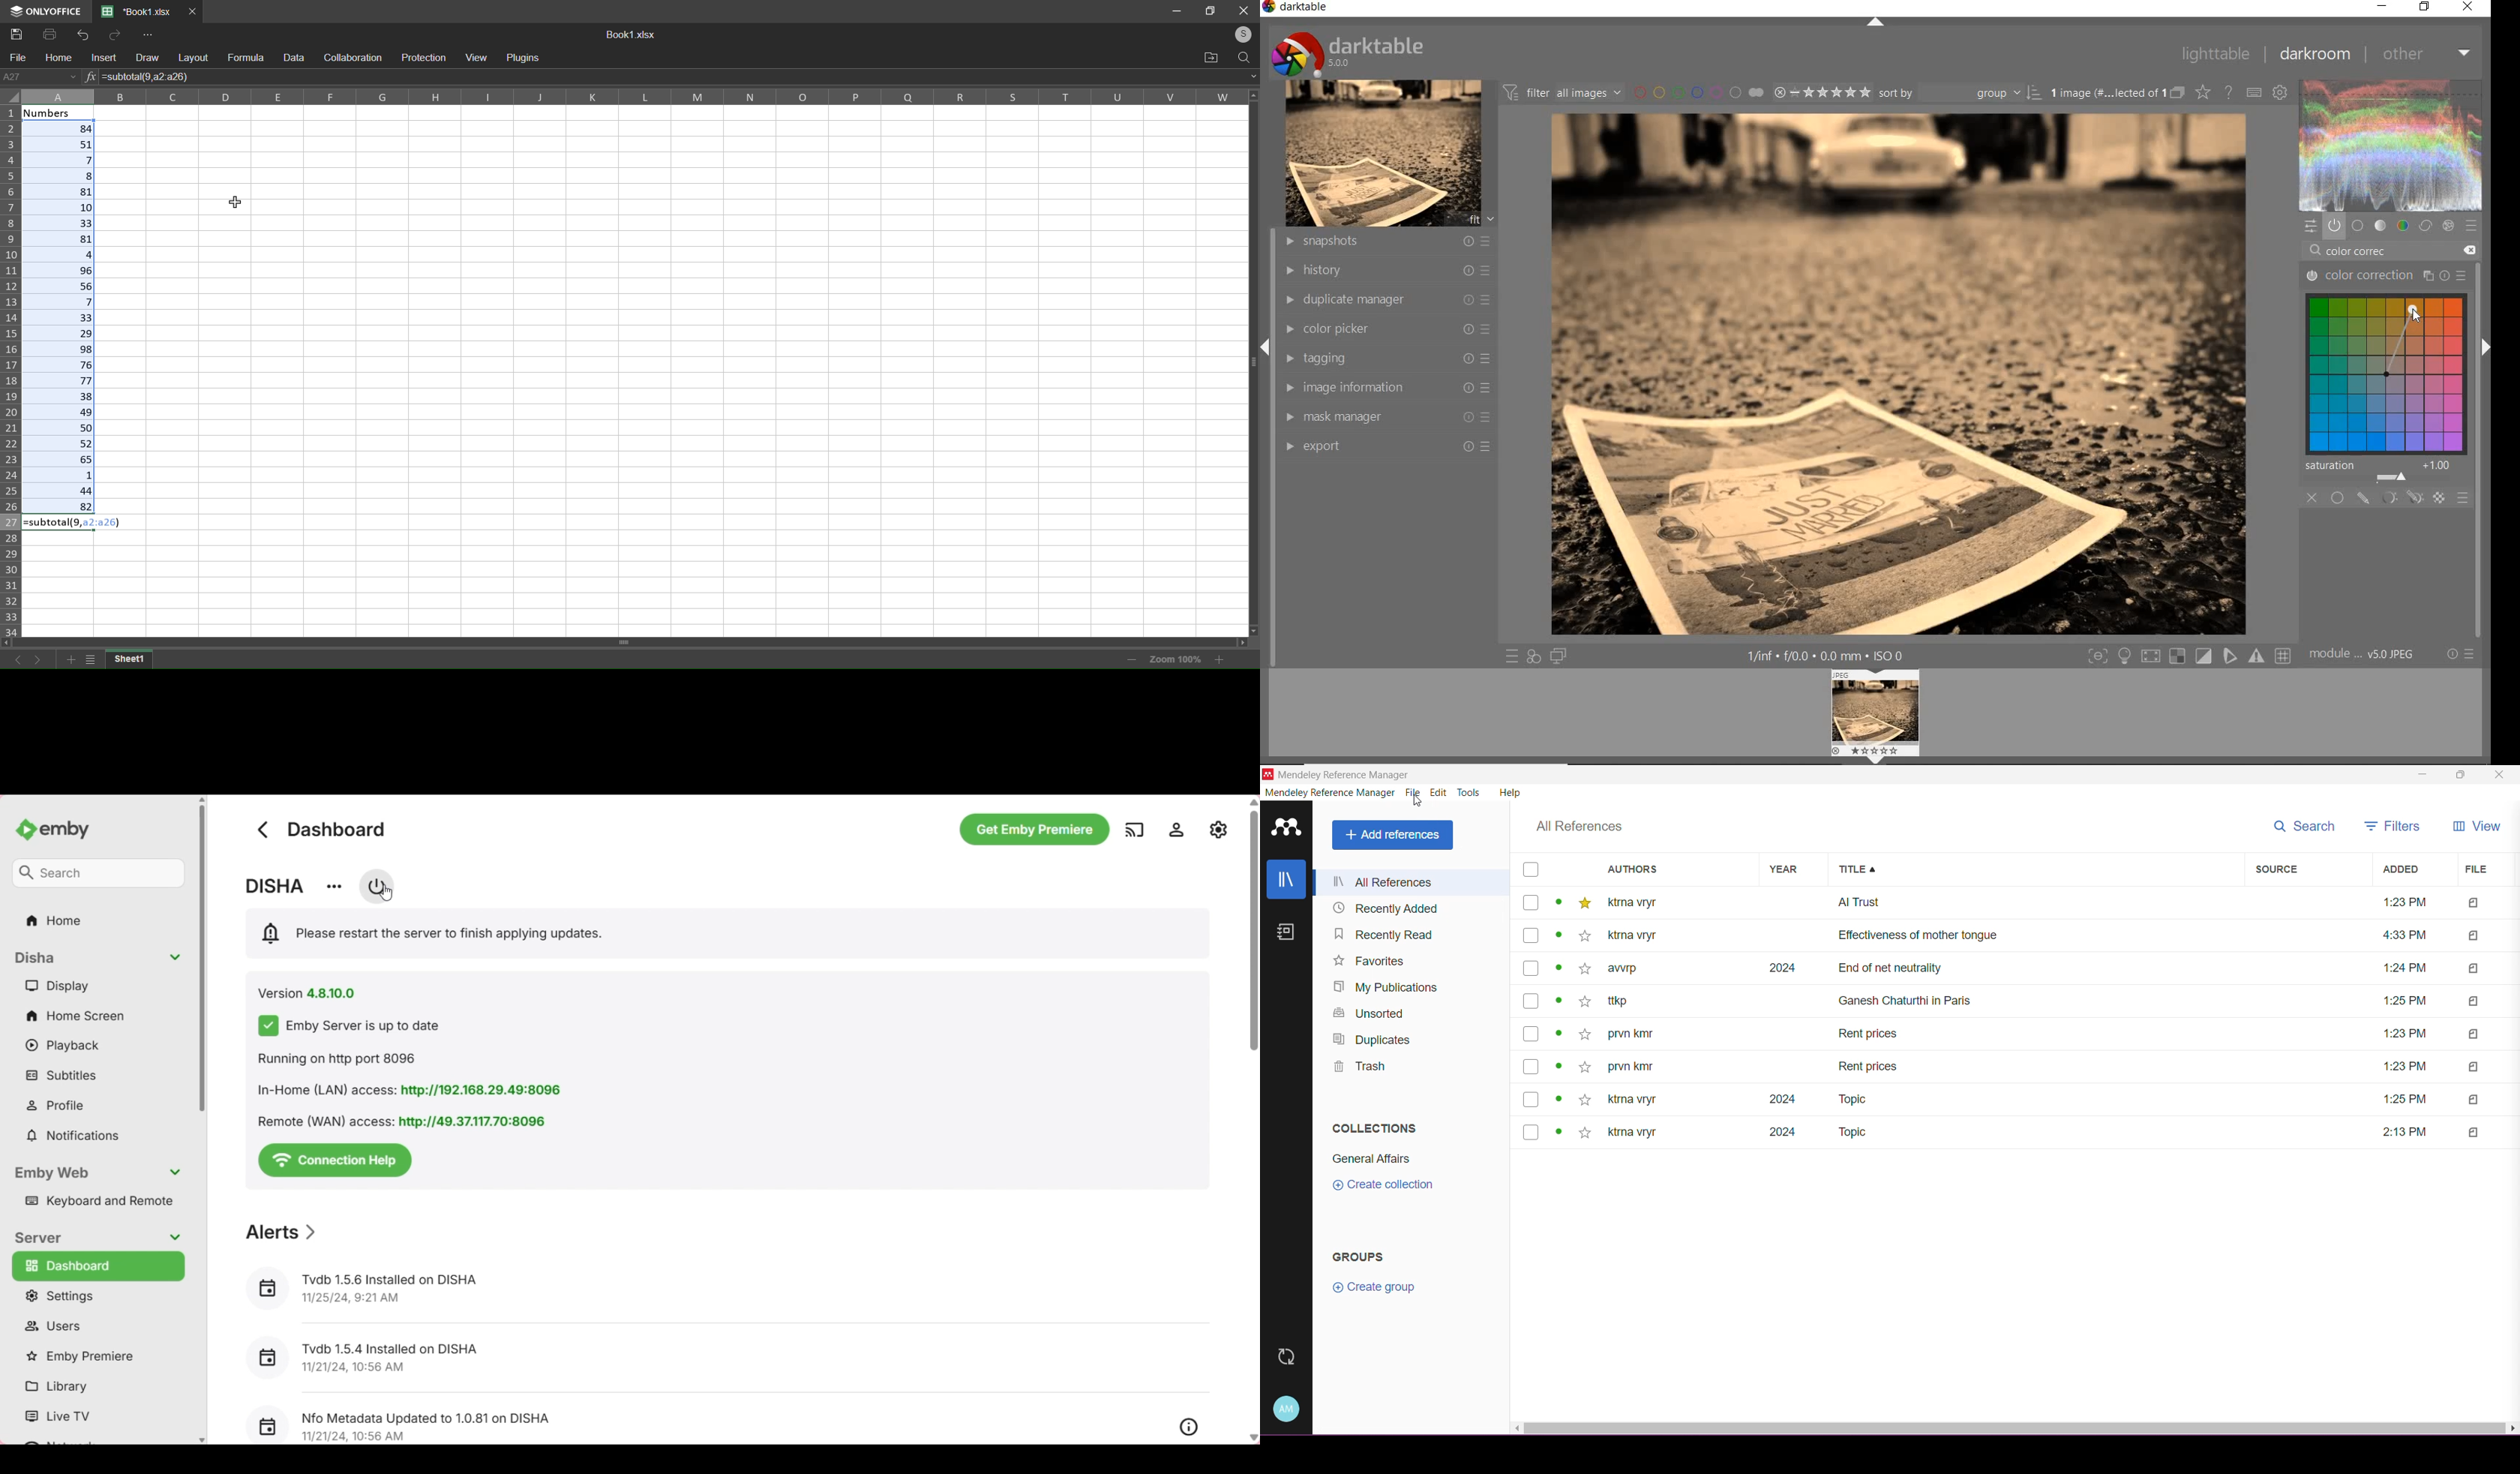 This screenshot has width=2520, height=1484. Describe the element at coordinates (1587, 1018) in the screenshot. I see `Click to Add to Favorites` at that location.